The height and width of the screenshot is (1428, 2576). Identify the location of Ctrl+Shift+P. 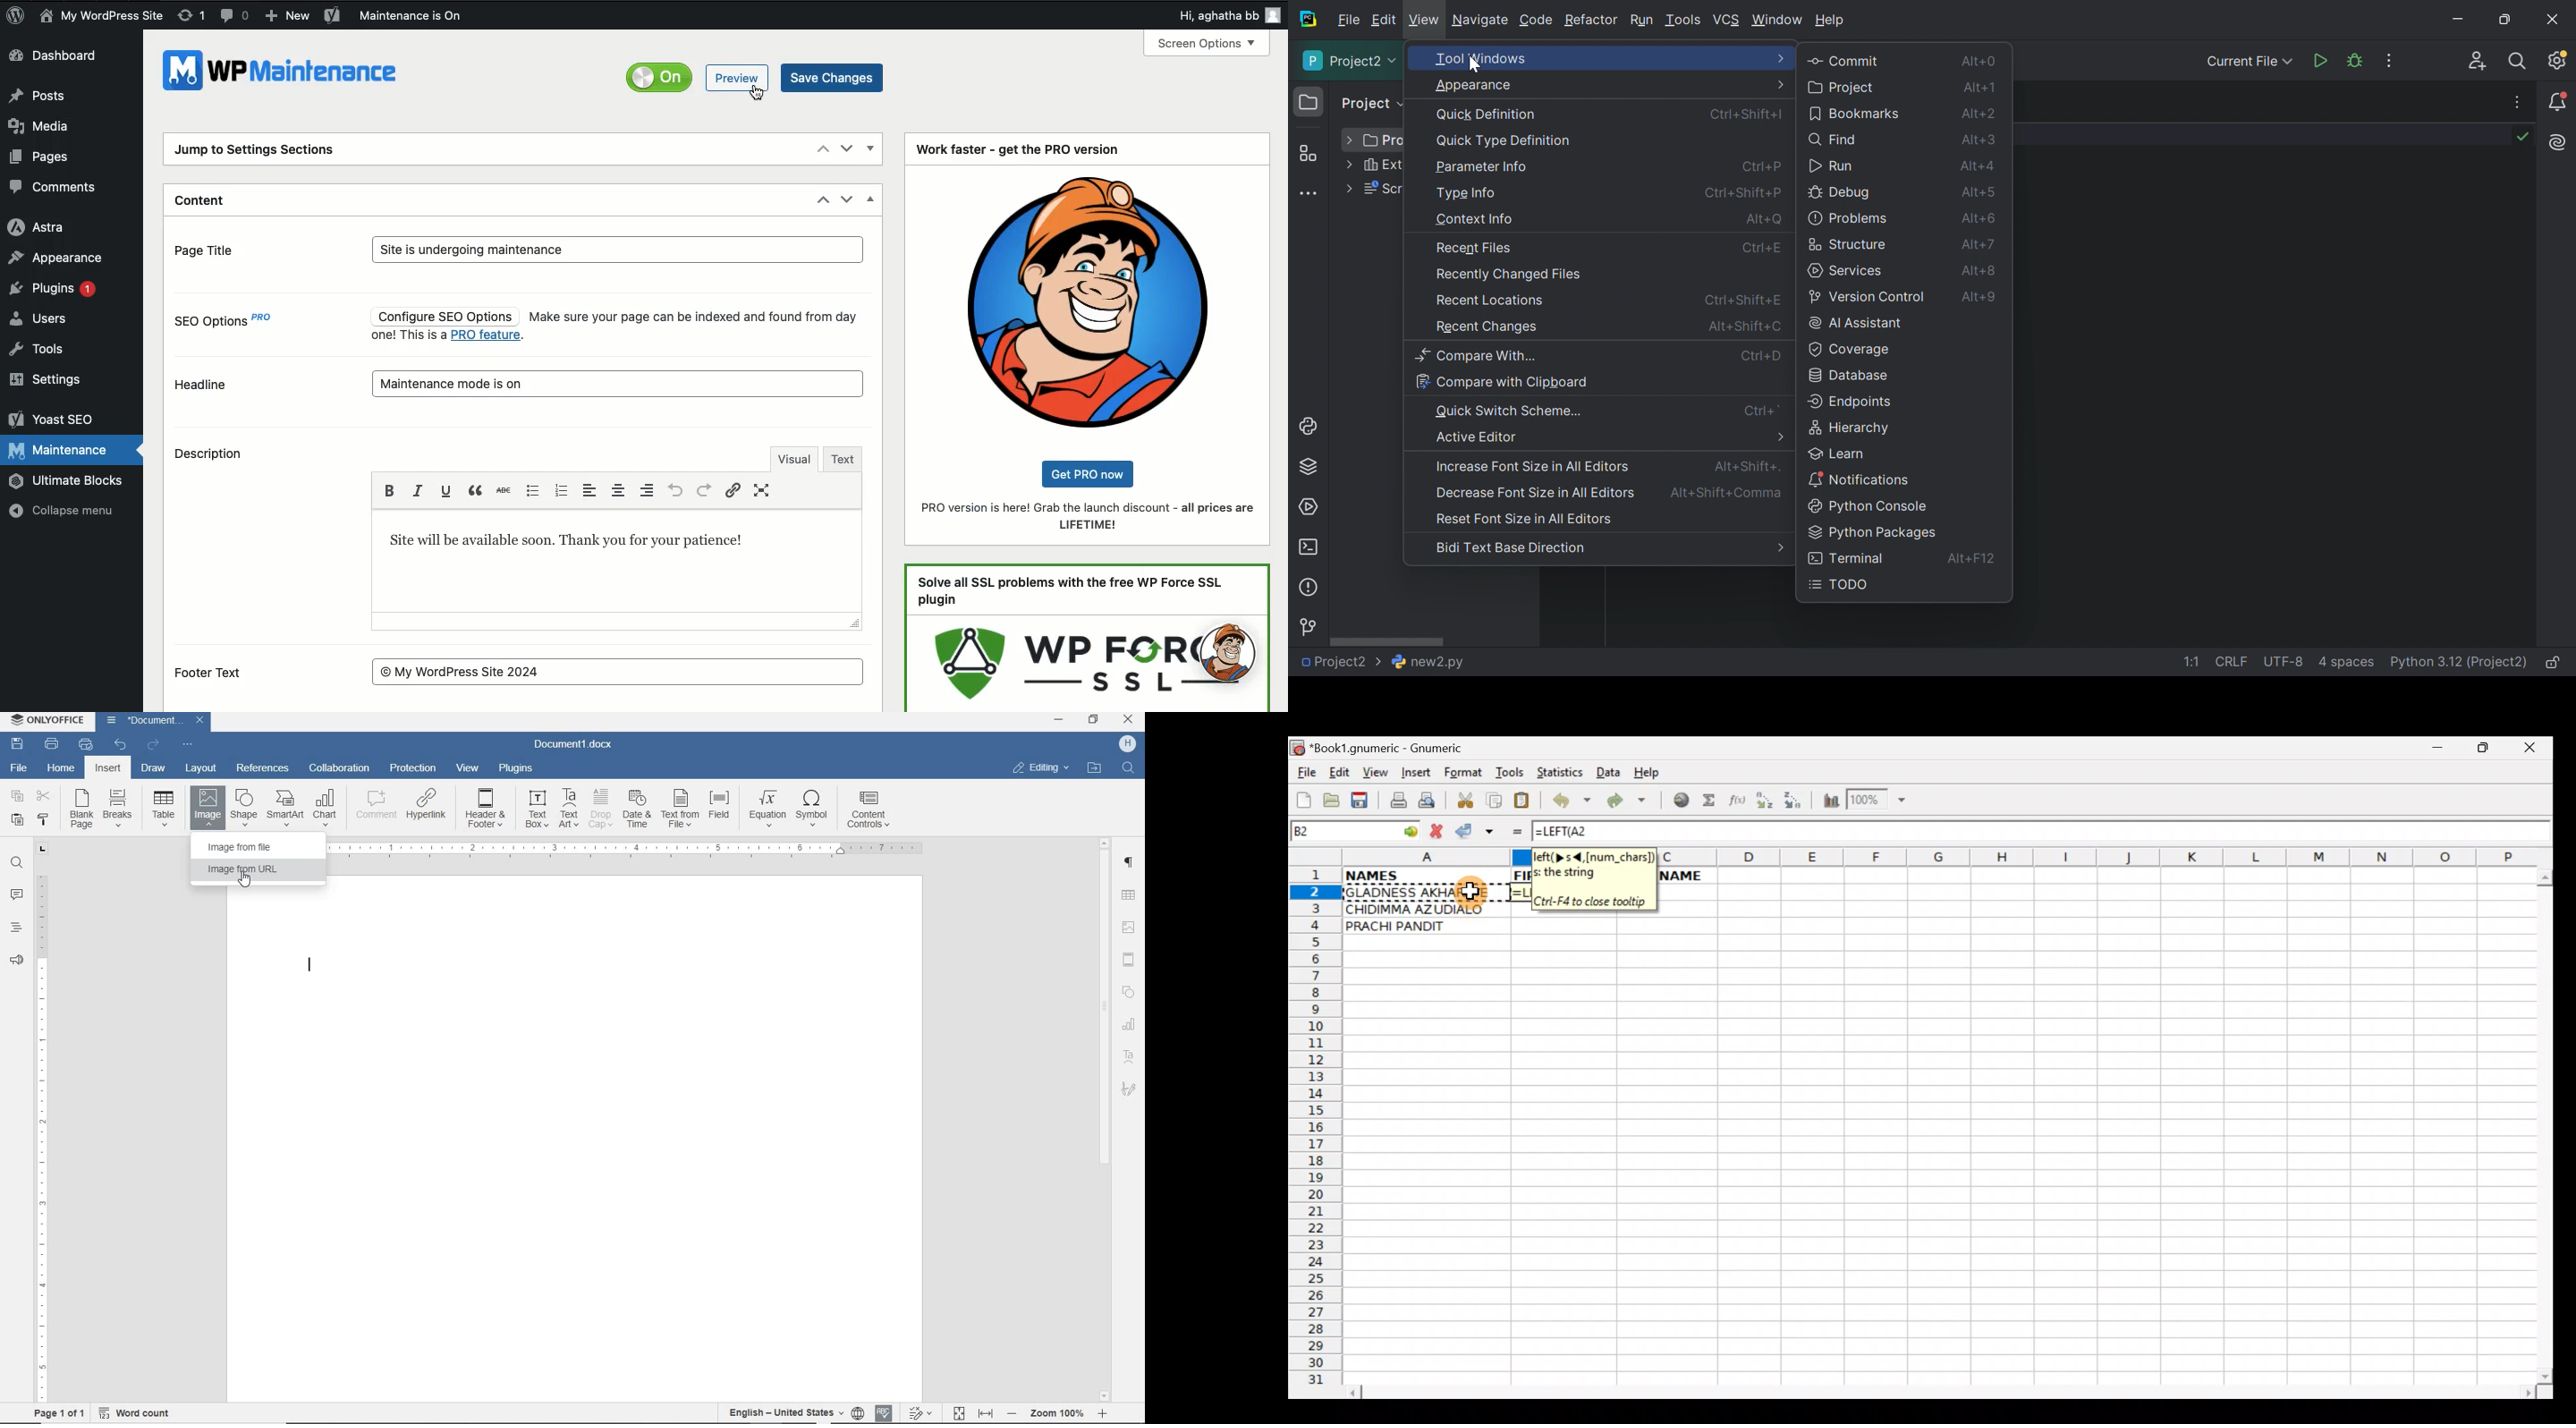
(1741, 194).